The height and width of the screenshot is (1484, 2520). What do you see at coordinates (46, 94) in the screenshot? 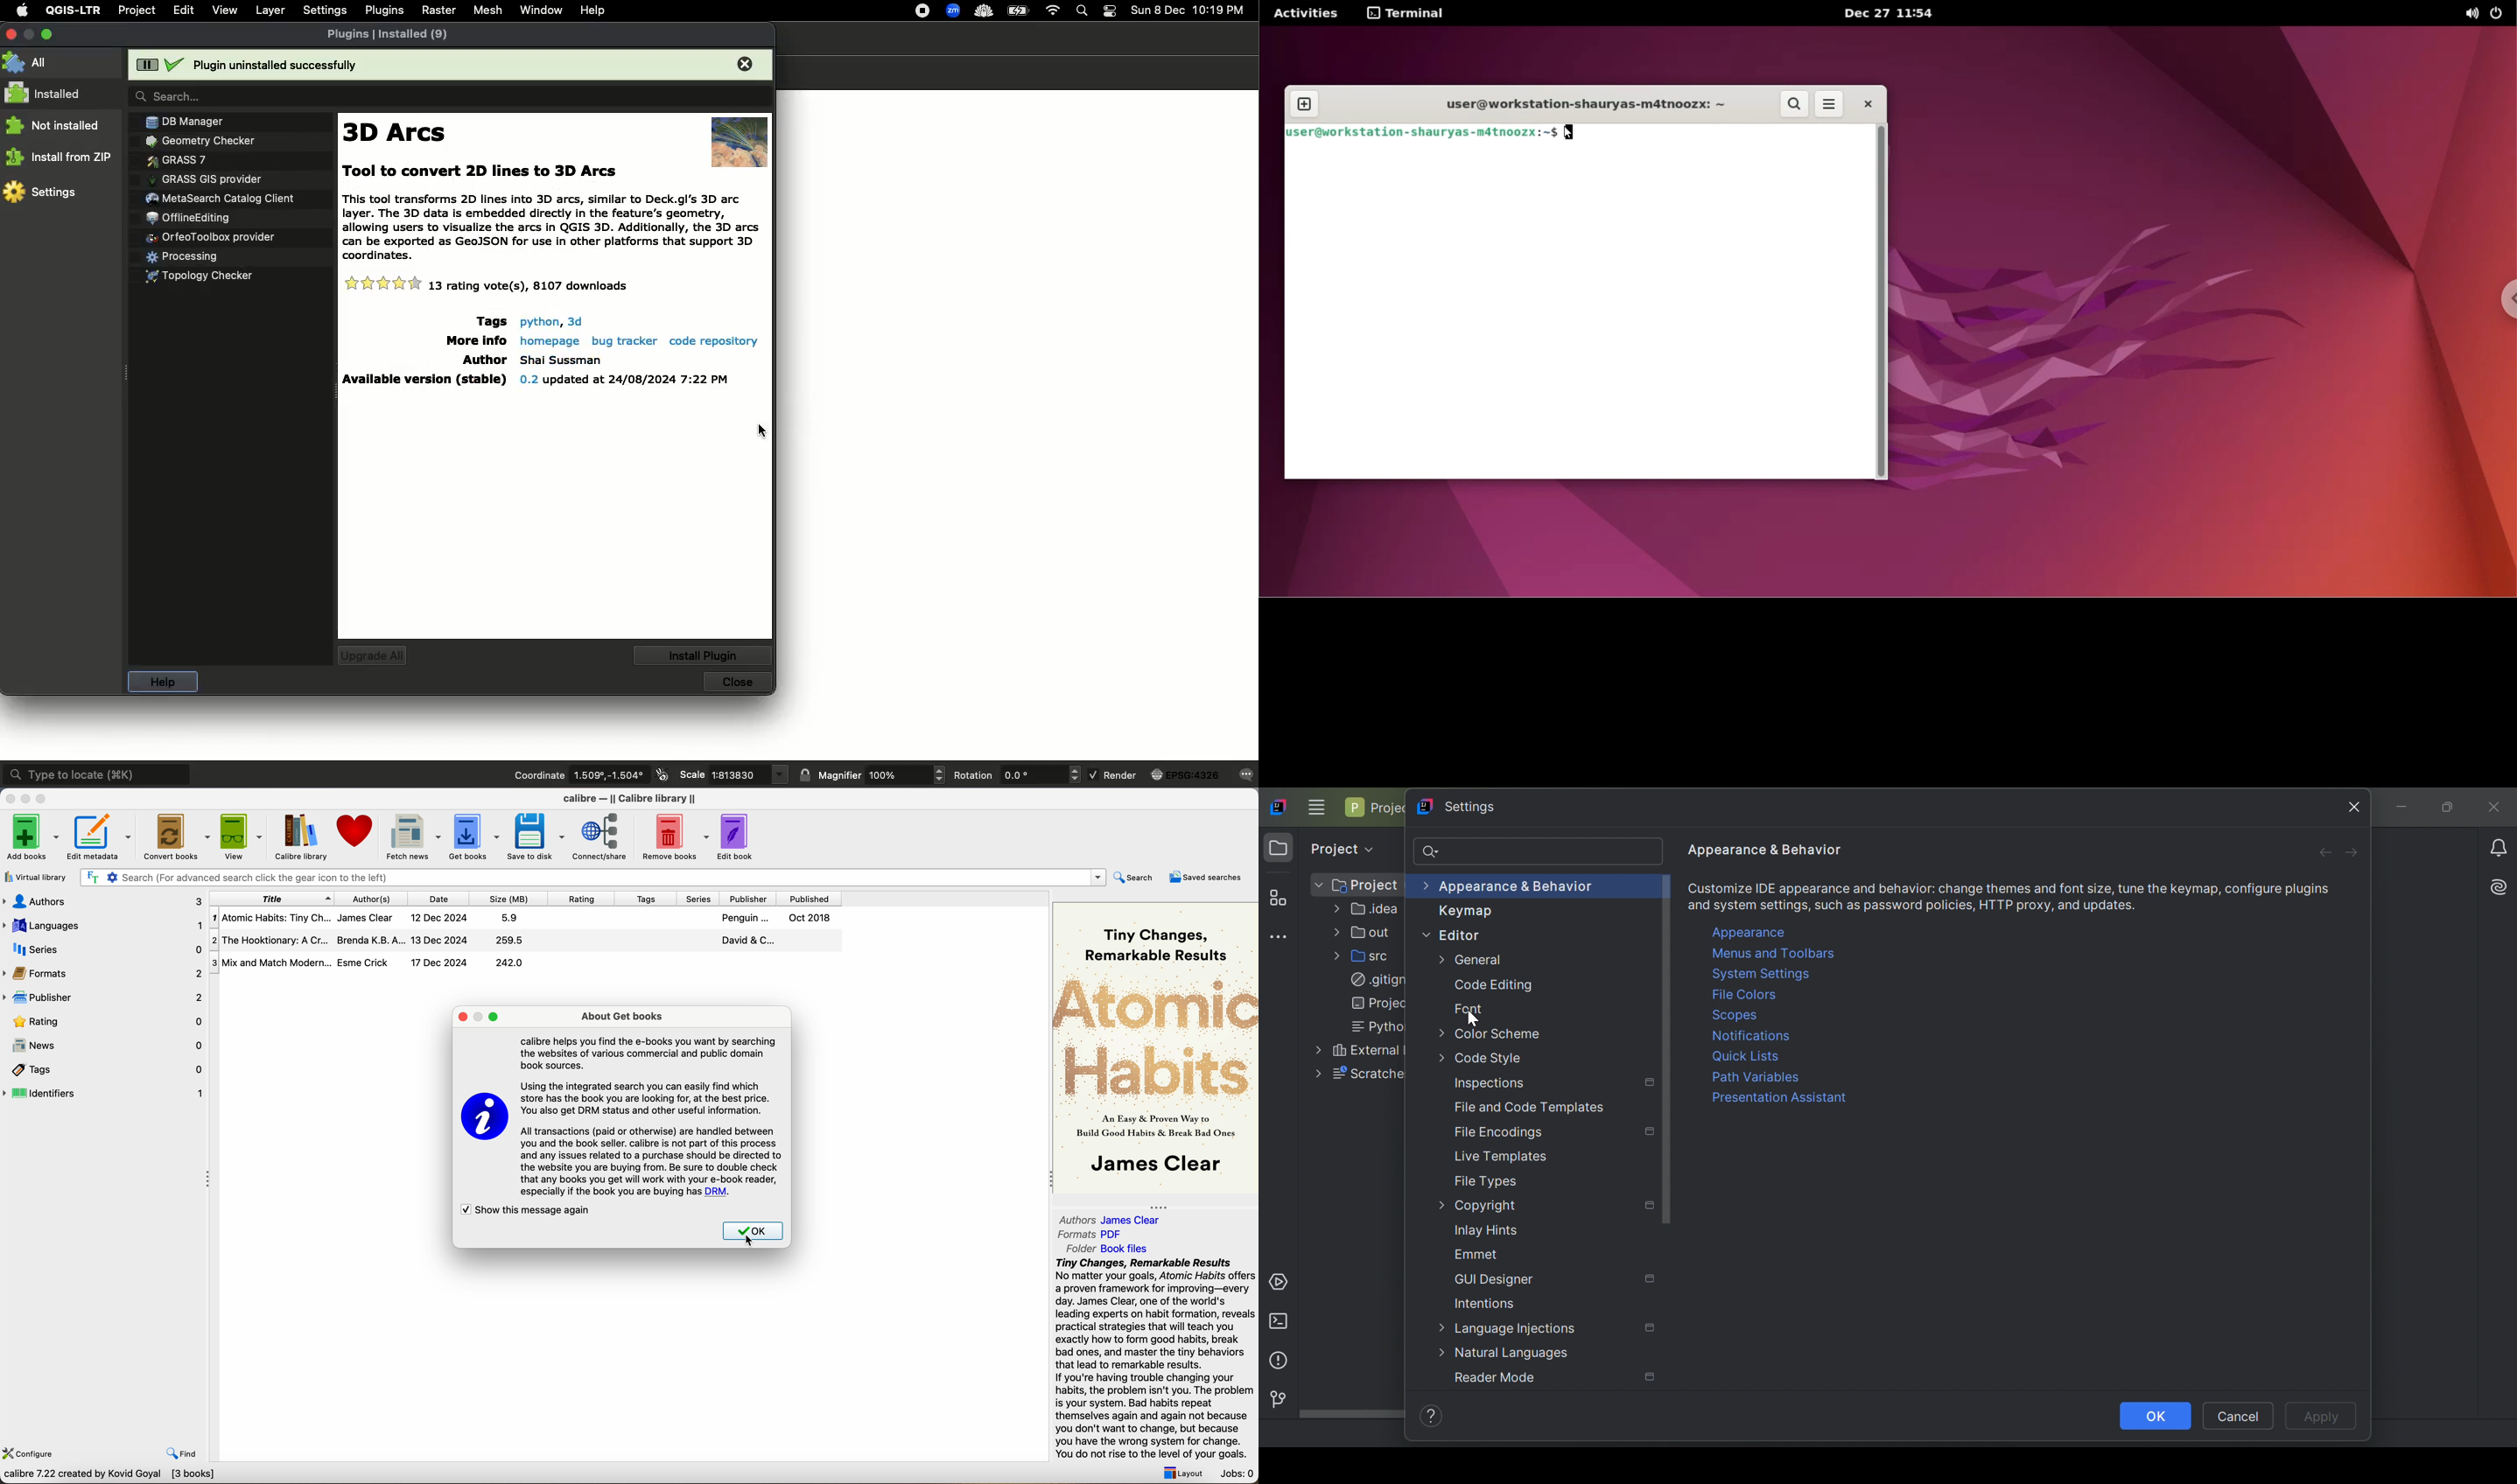
I see `Installed` at bounding box center [46, 94].